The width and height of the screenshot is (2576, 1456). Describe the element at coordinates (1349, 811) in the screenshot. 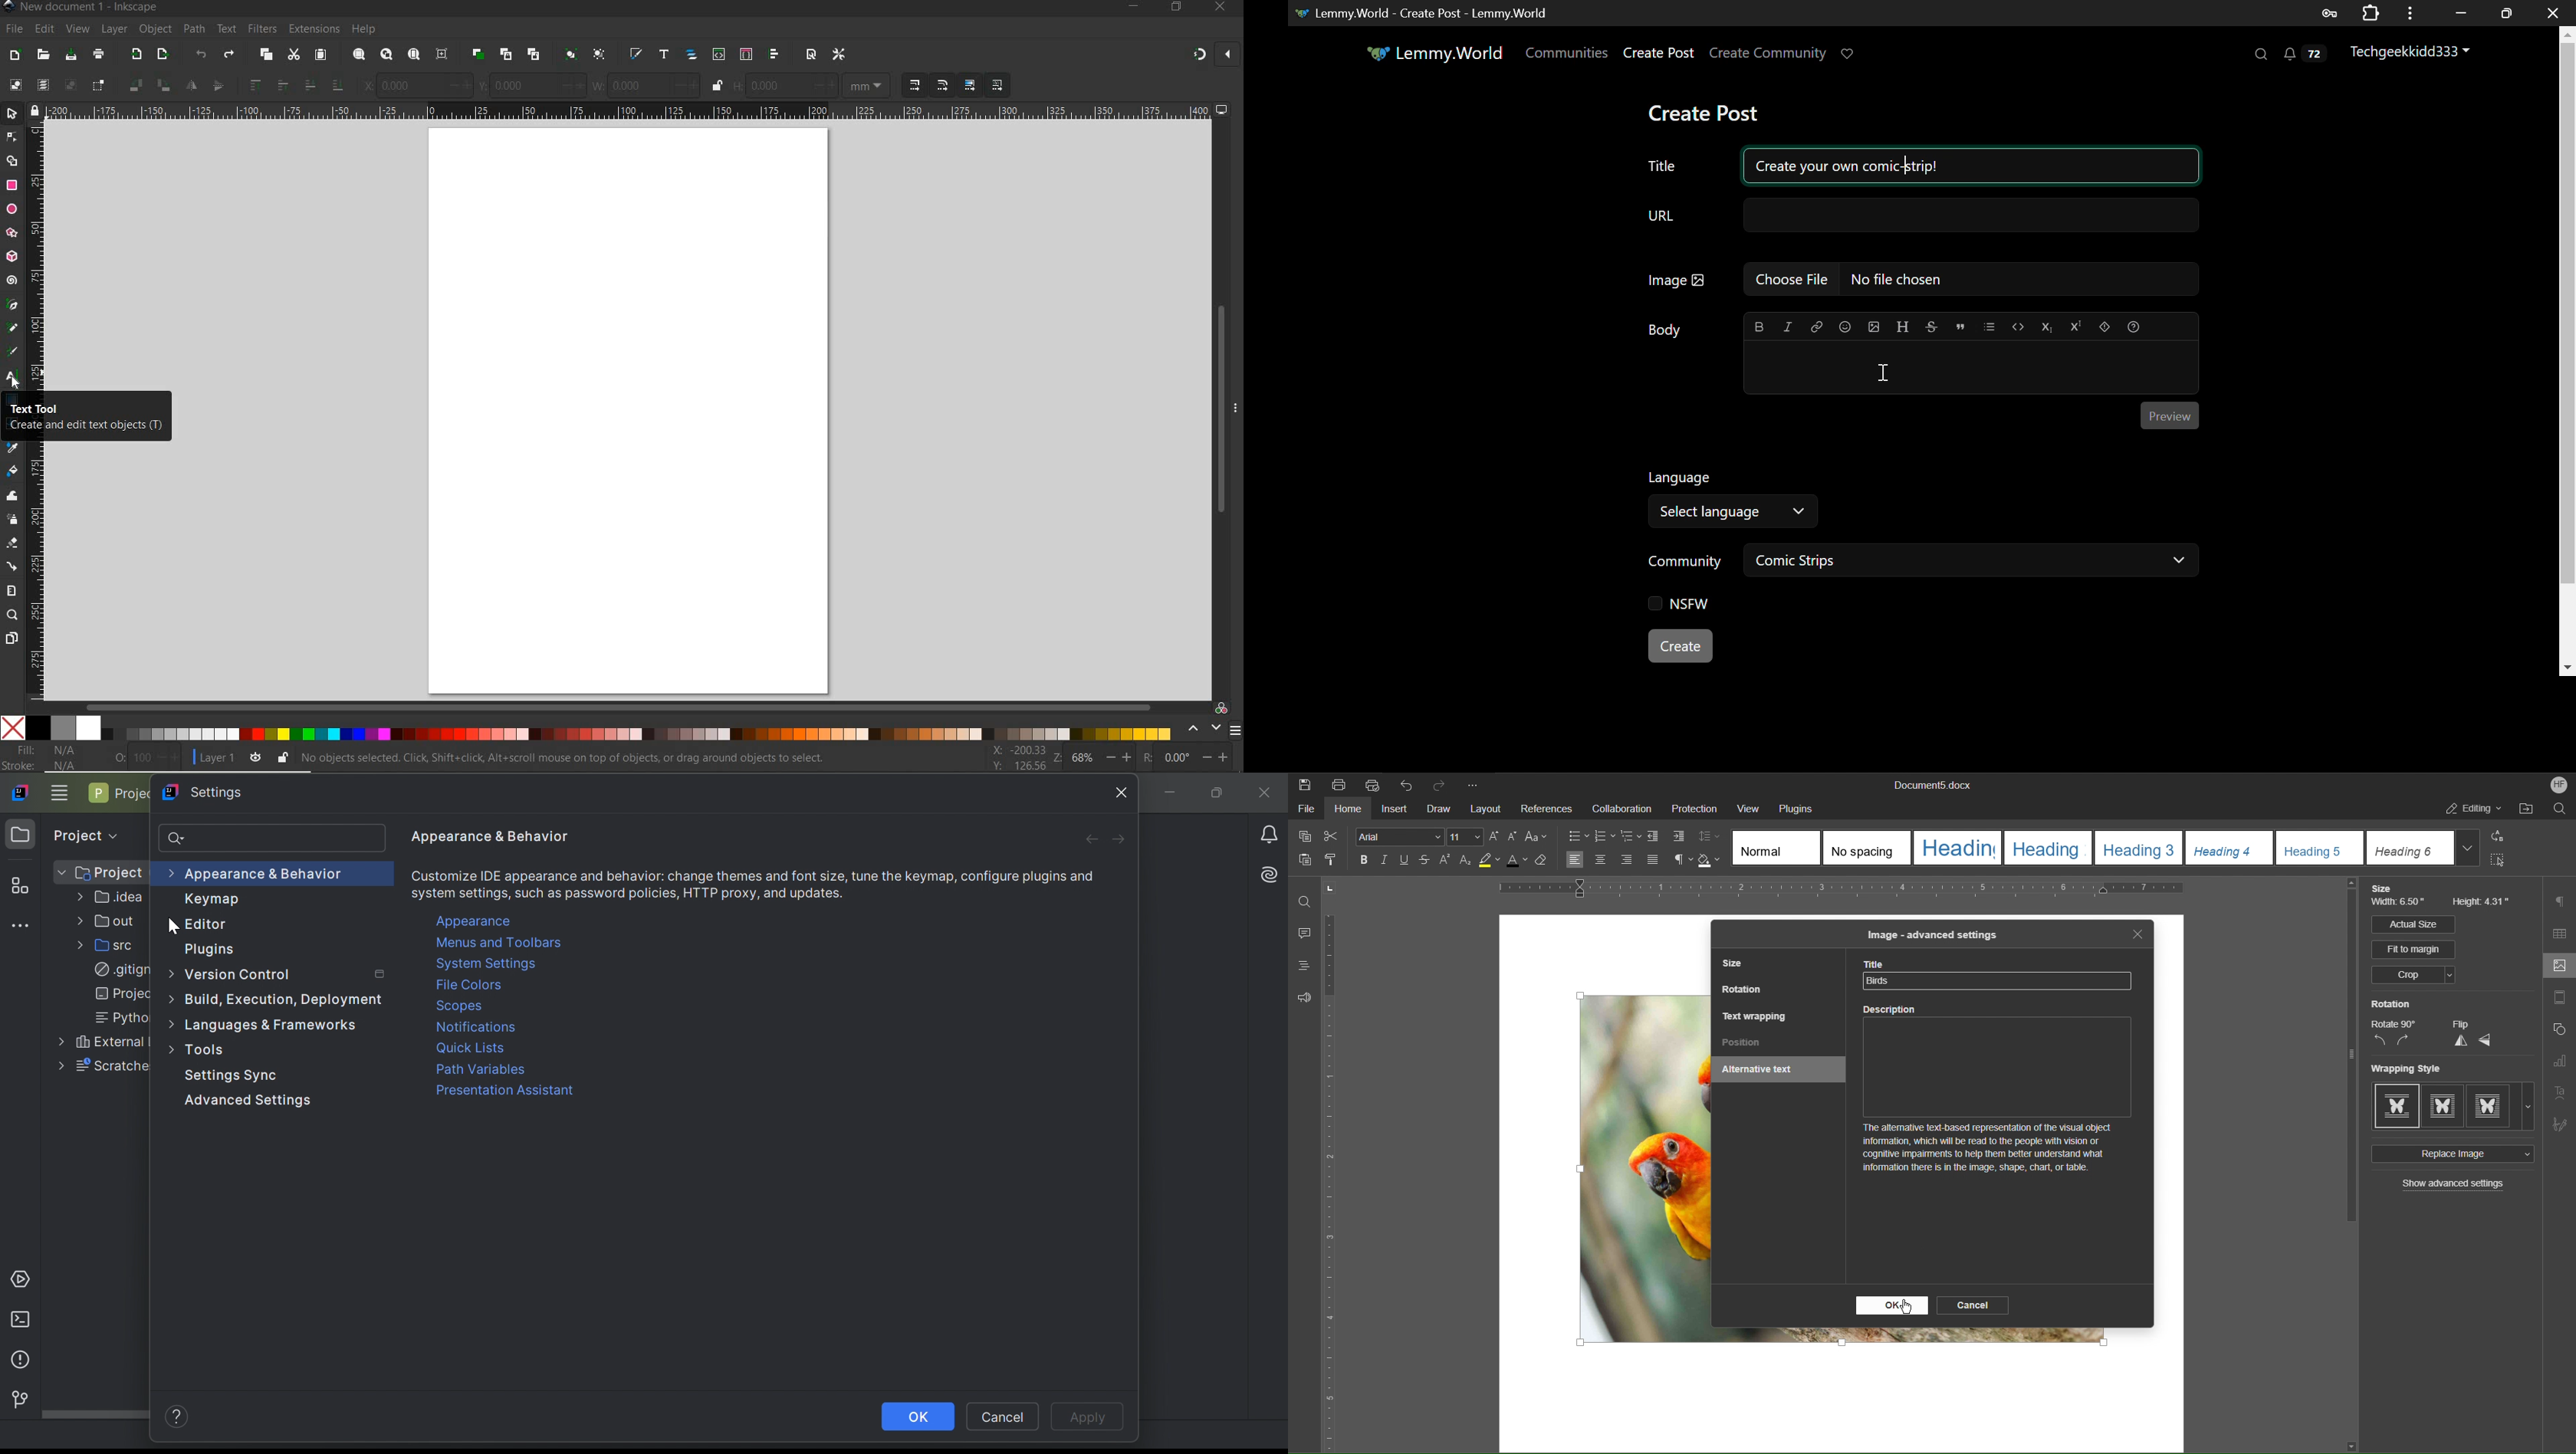

I see `Home` at that location.